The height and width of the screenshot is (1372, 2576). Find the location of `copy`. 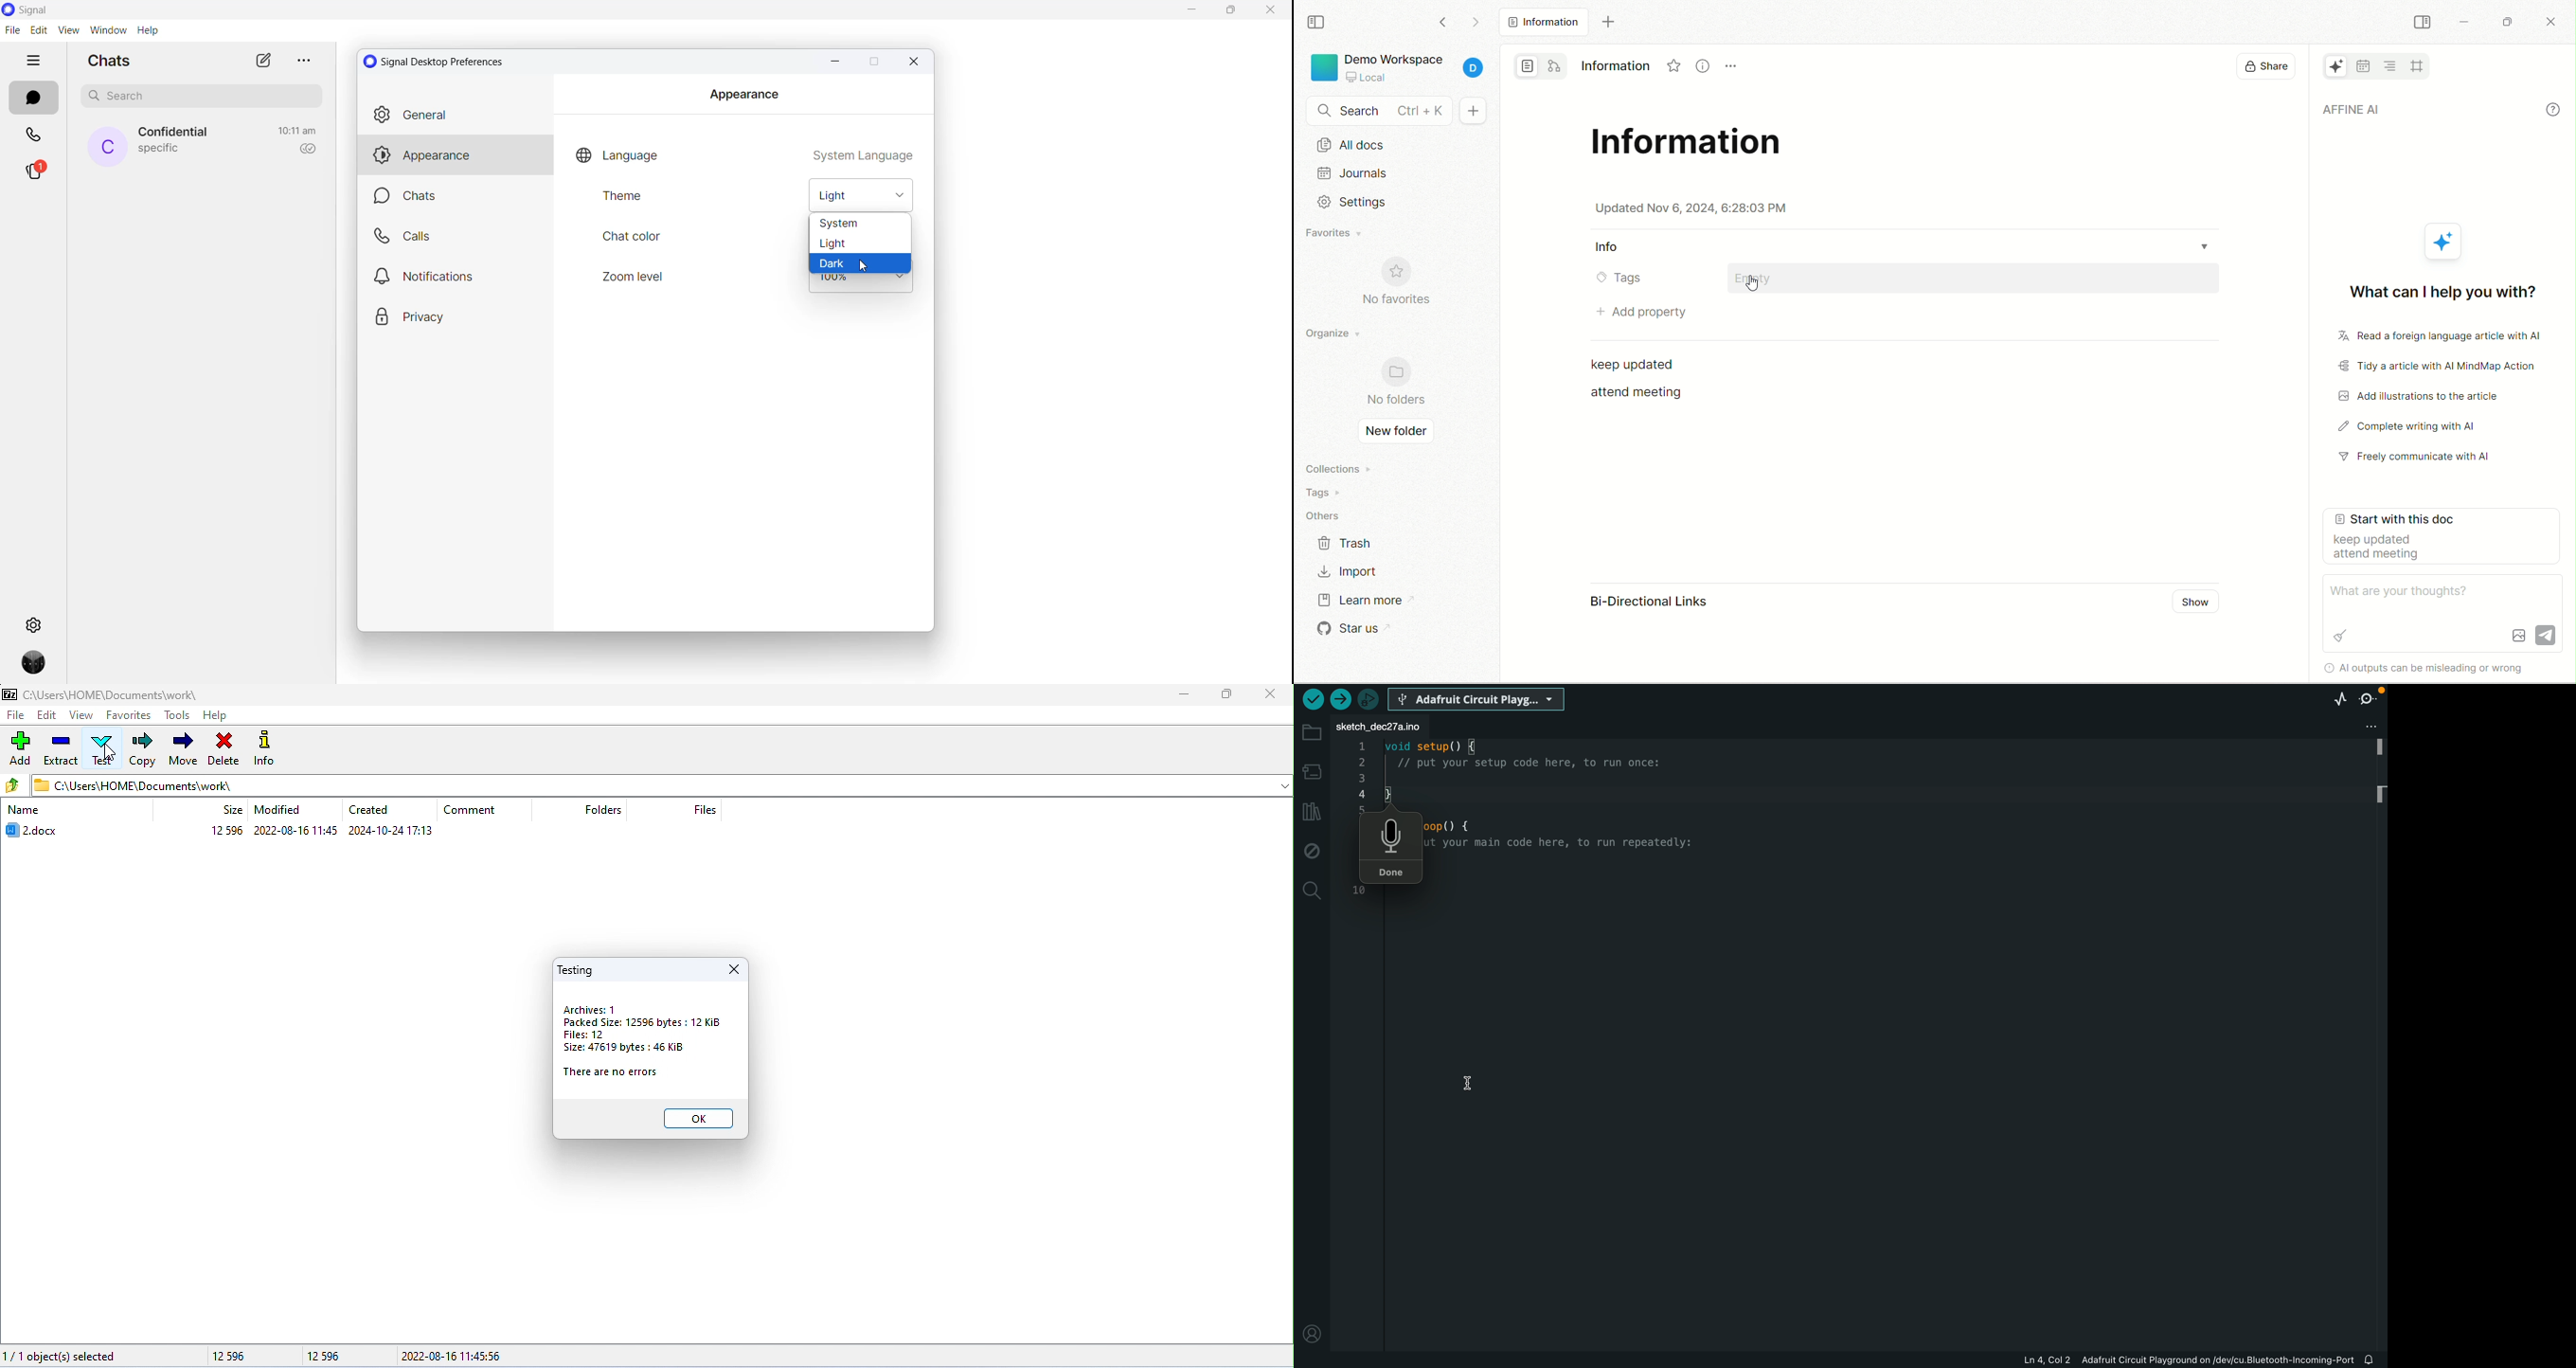

copy is located at coordinates (142, 749).